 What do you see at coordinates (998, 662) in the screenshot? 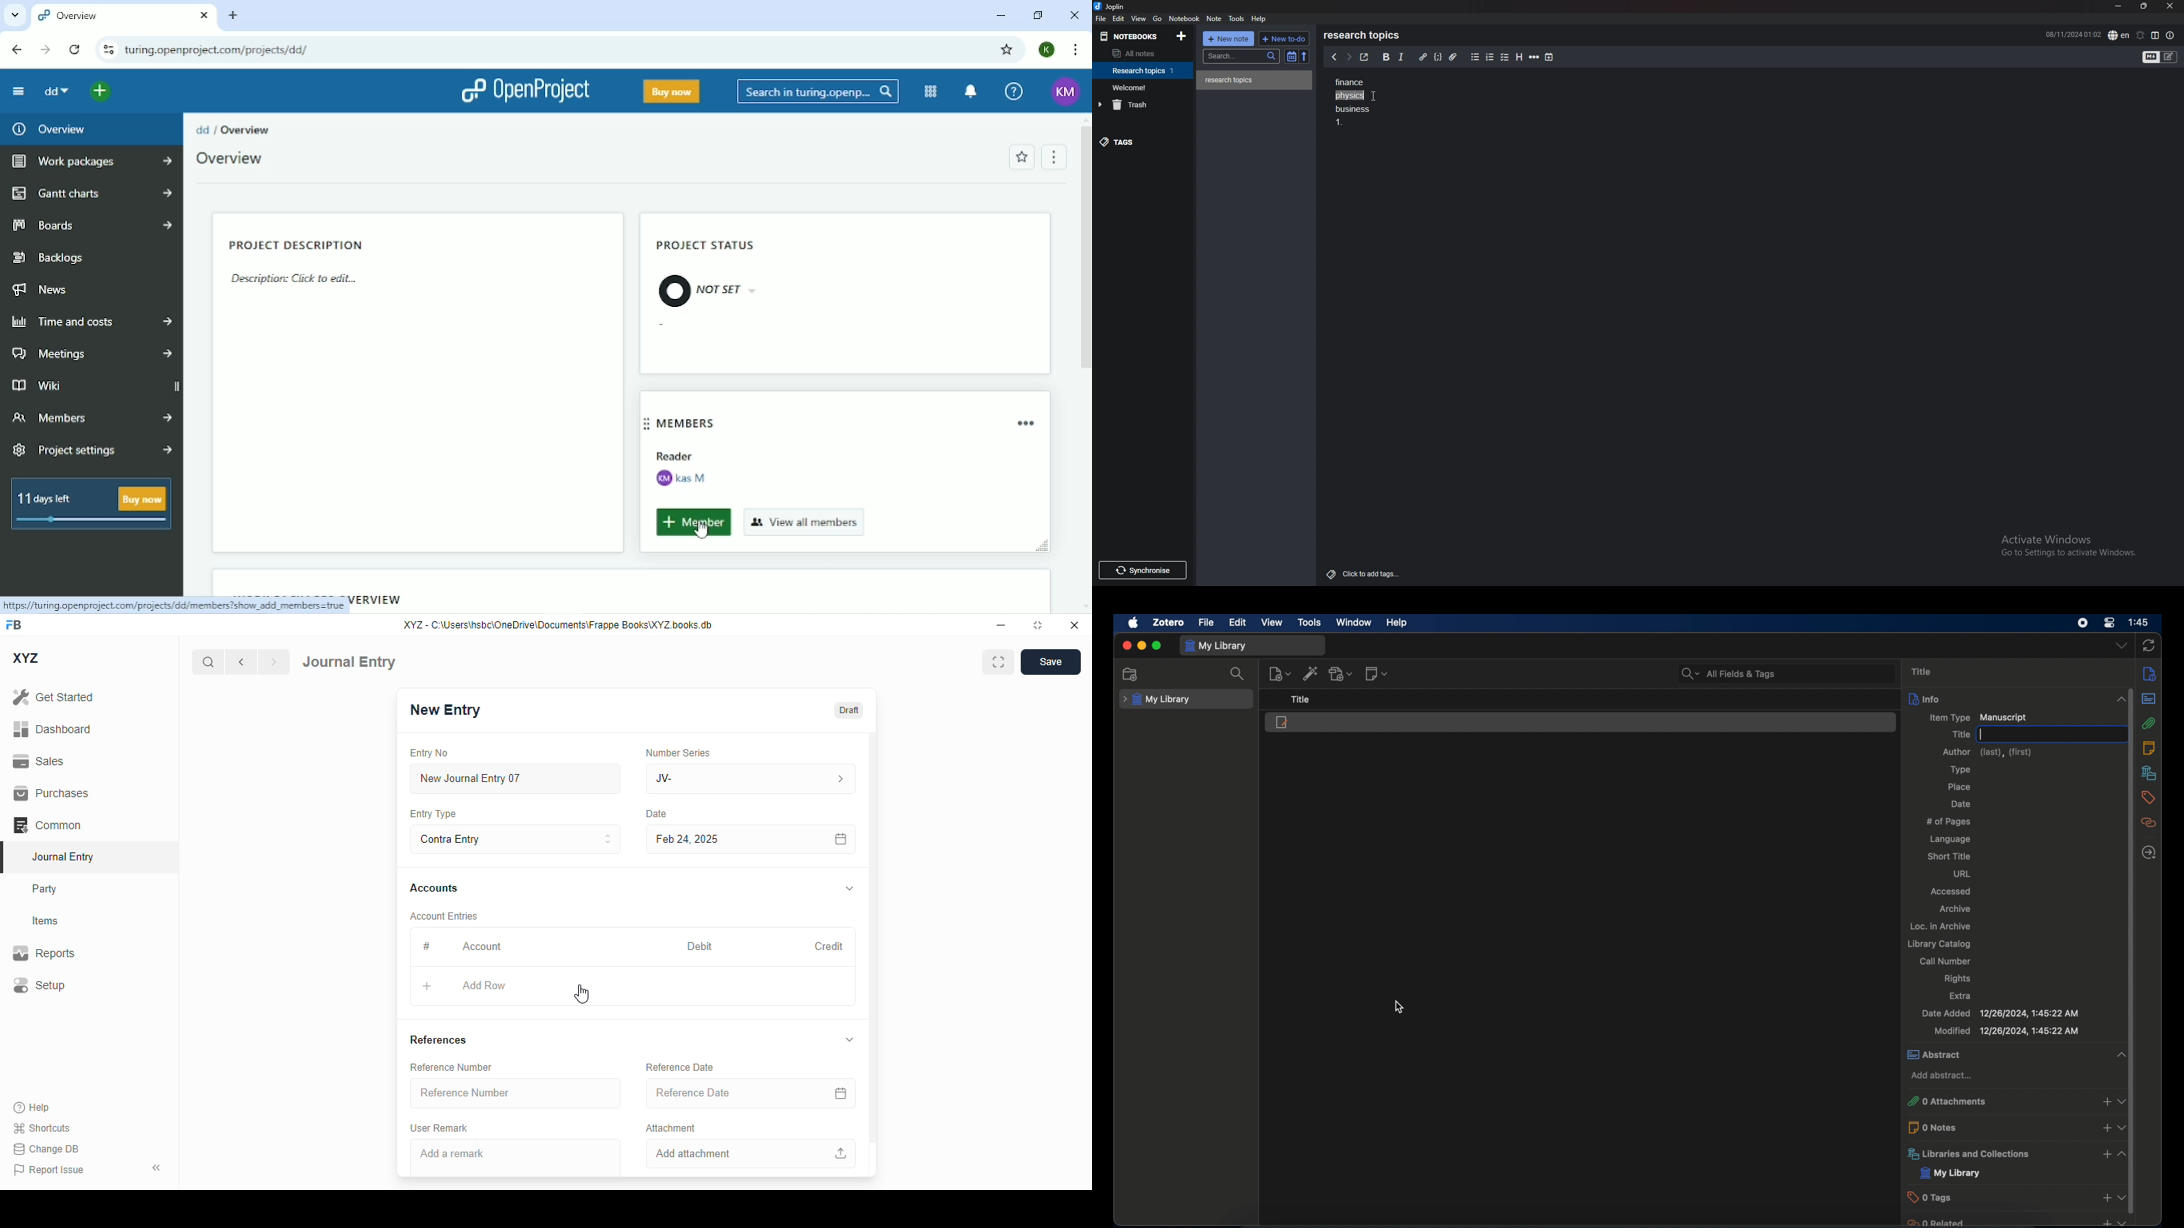
I see `maximise window` at bounding box center [998, 662].